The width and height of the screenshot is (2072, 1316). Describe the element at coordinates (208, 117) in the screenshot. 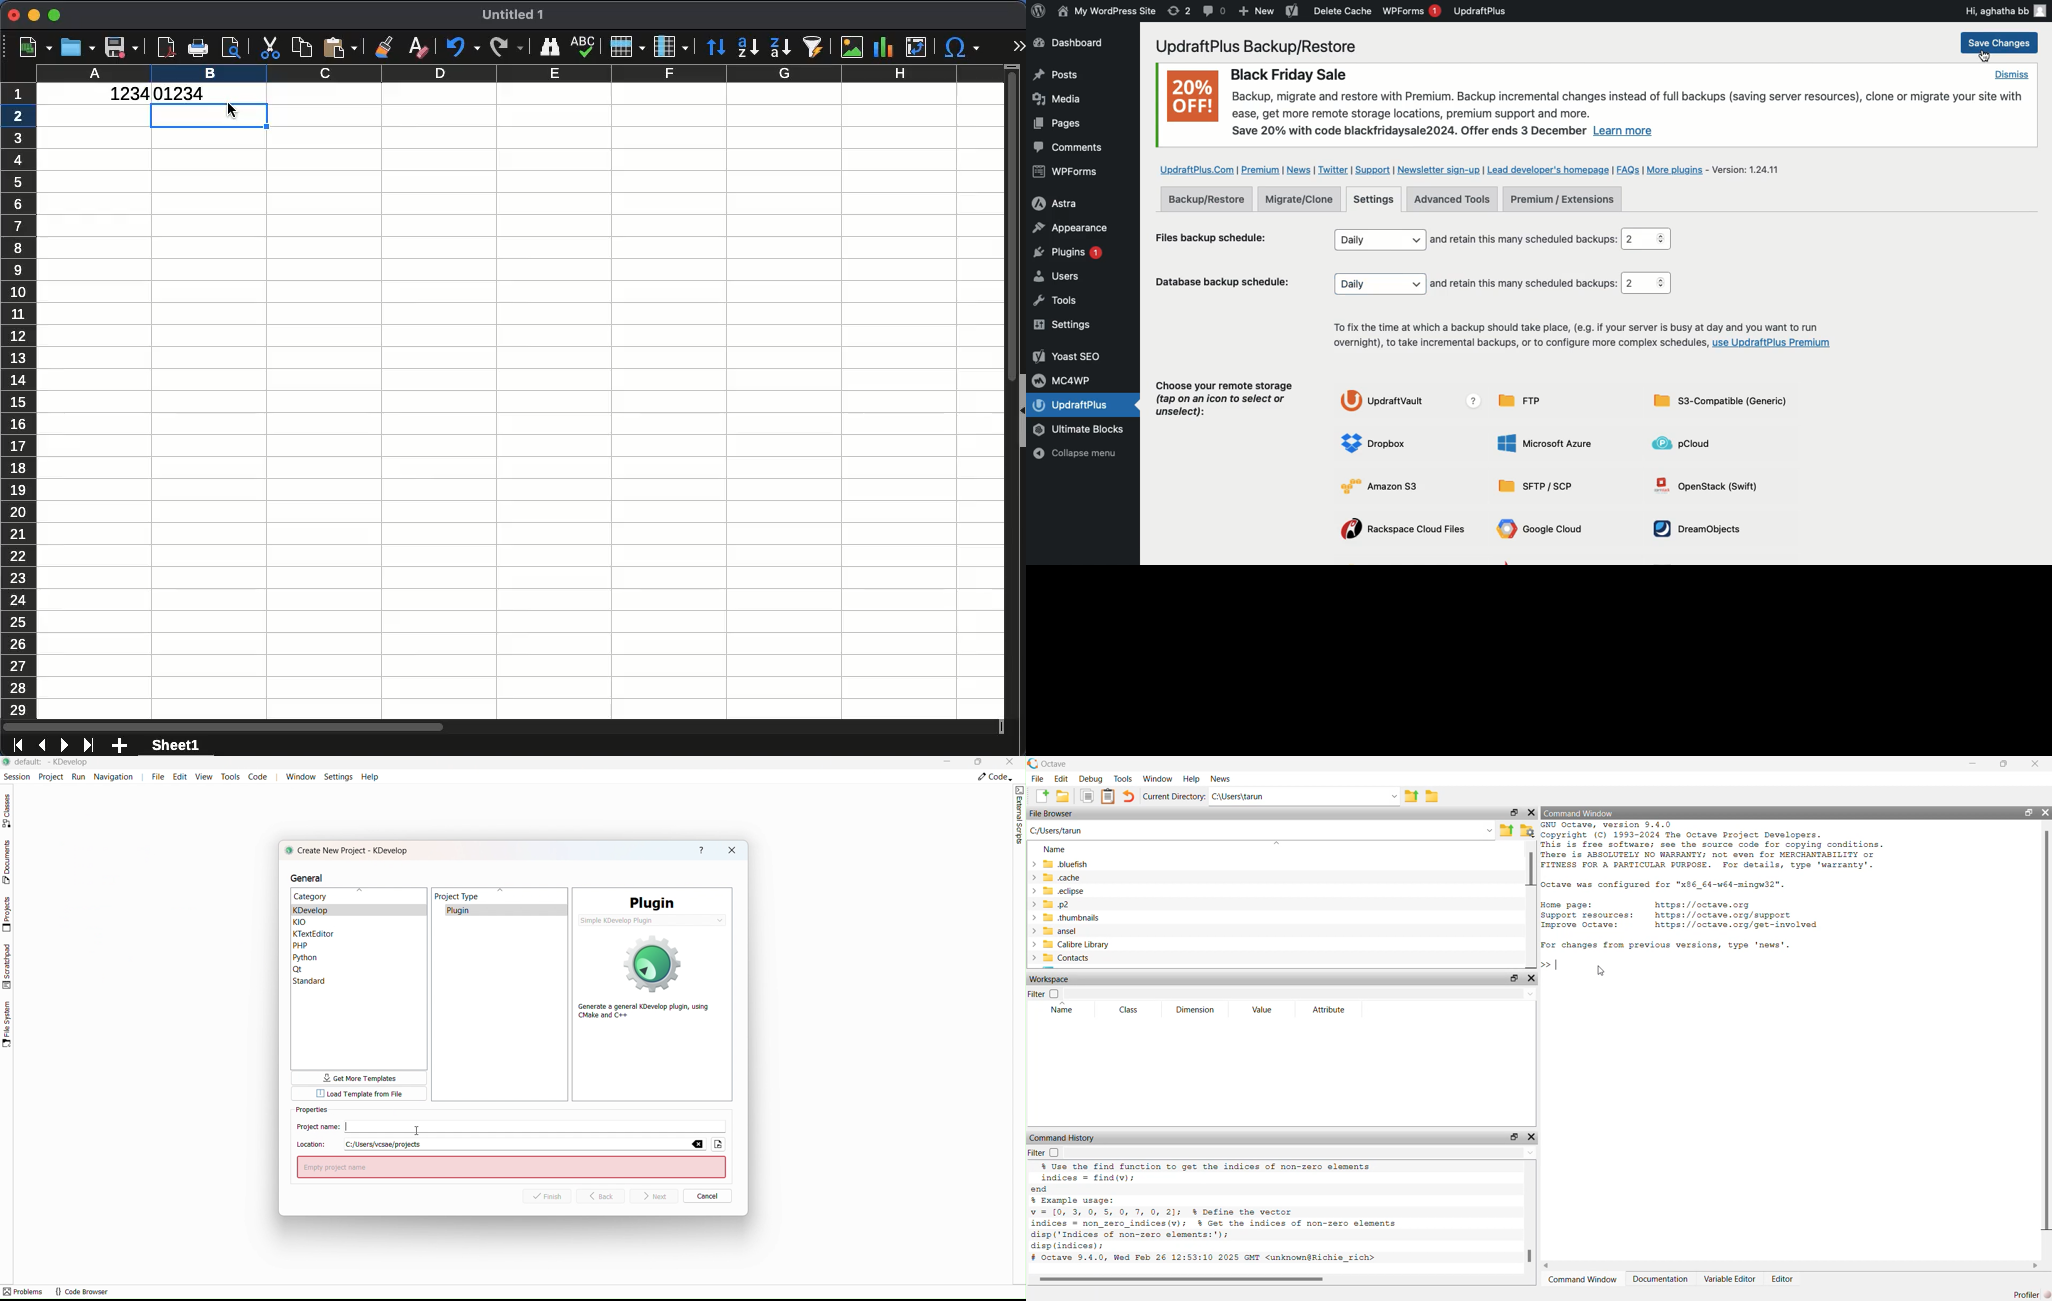

I see `cell selected` at that location.